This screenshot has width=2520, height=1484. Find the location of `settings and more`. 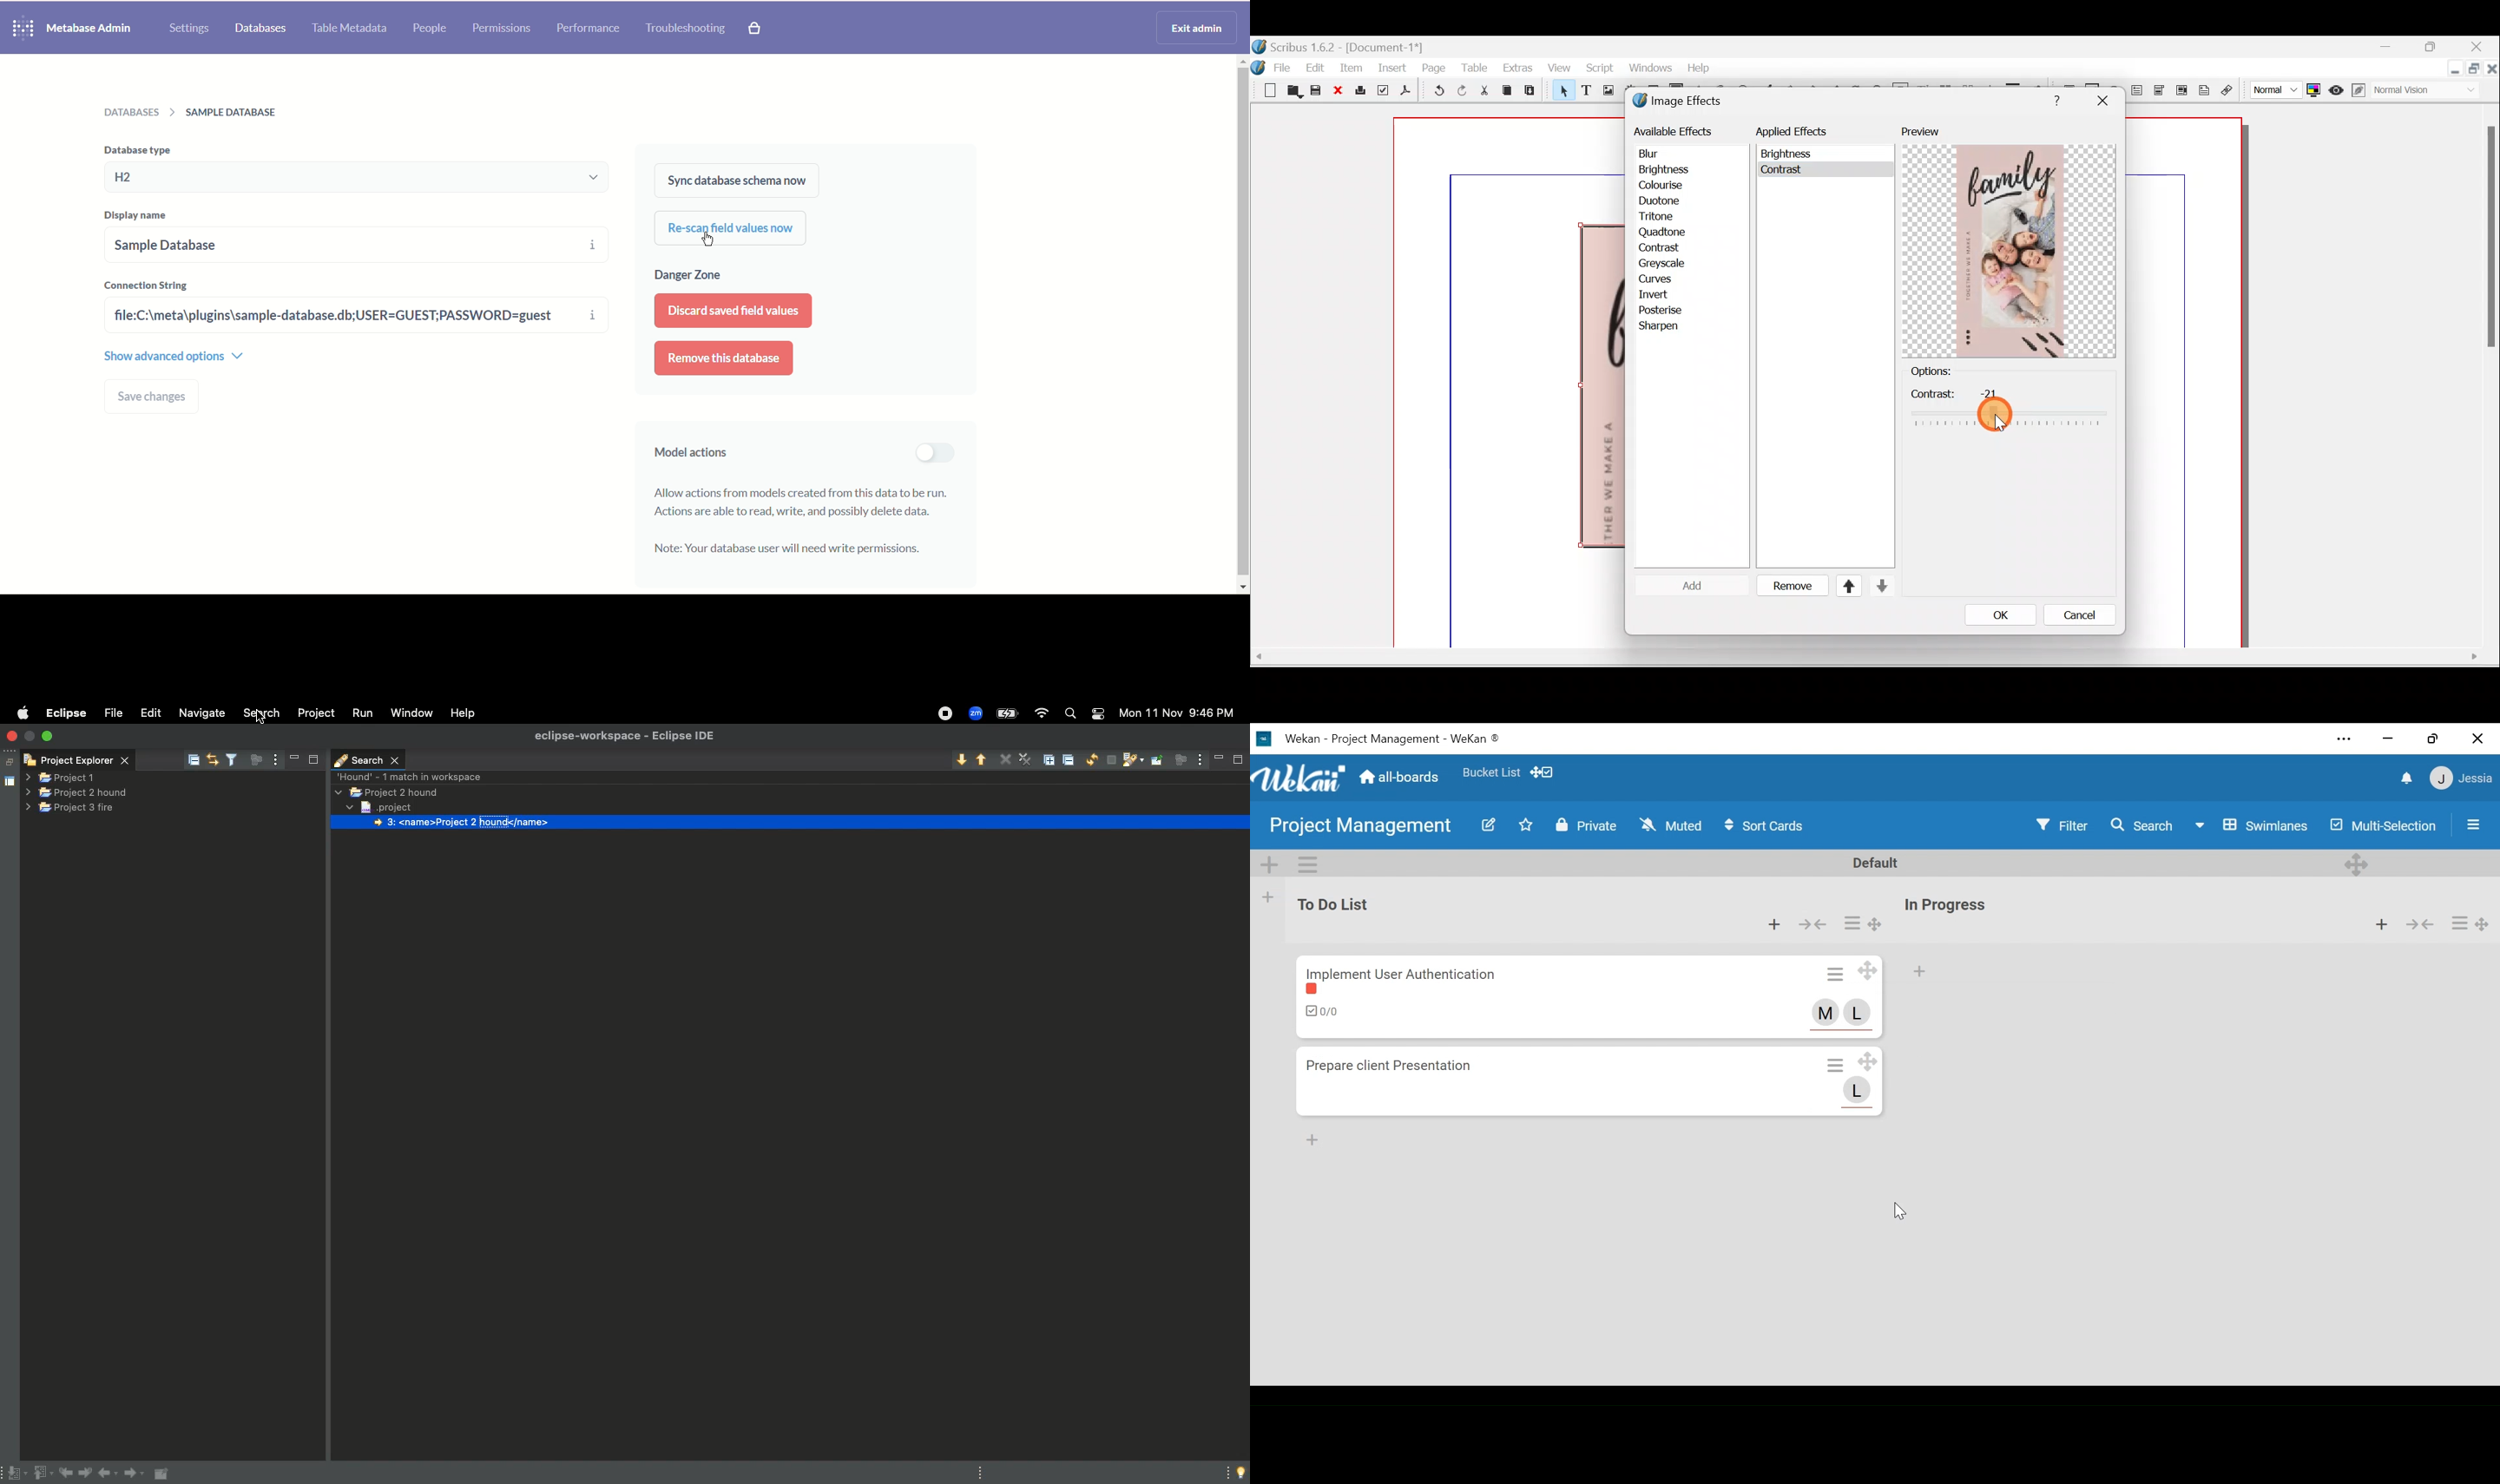

settings and more is located at coordinates (2343, 739).